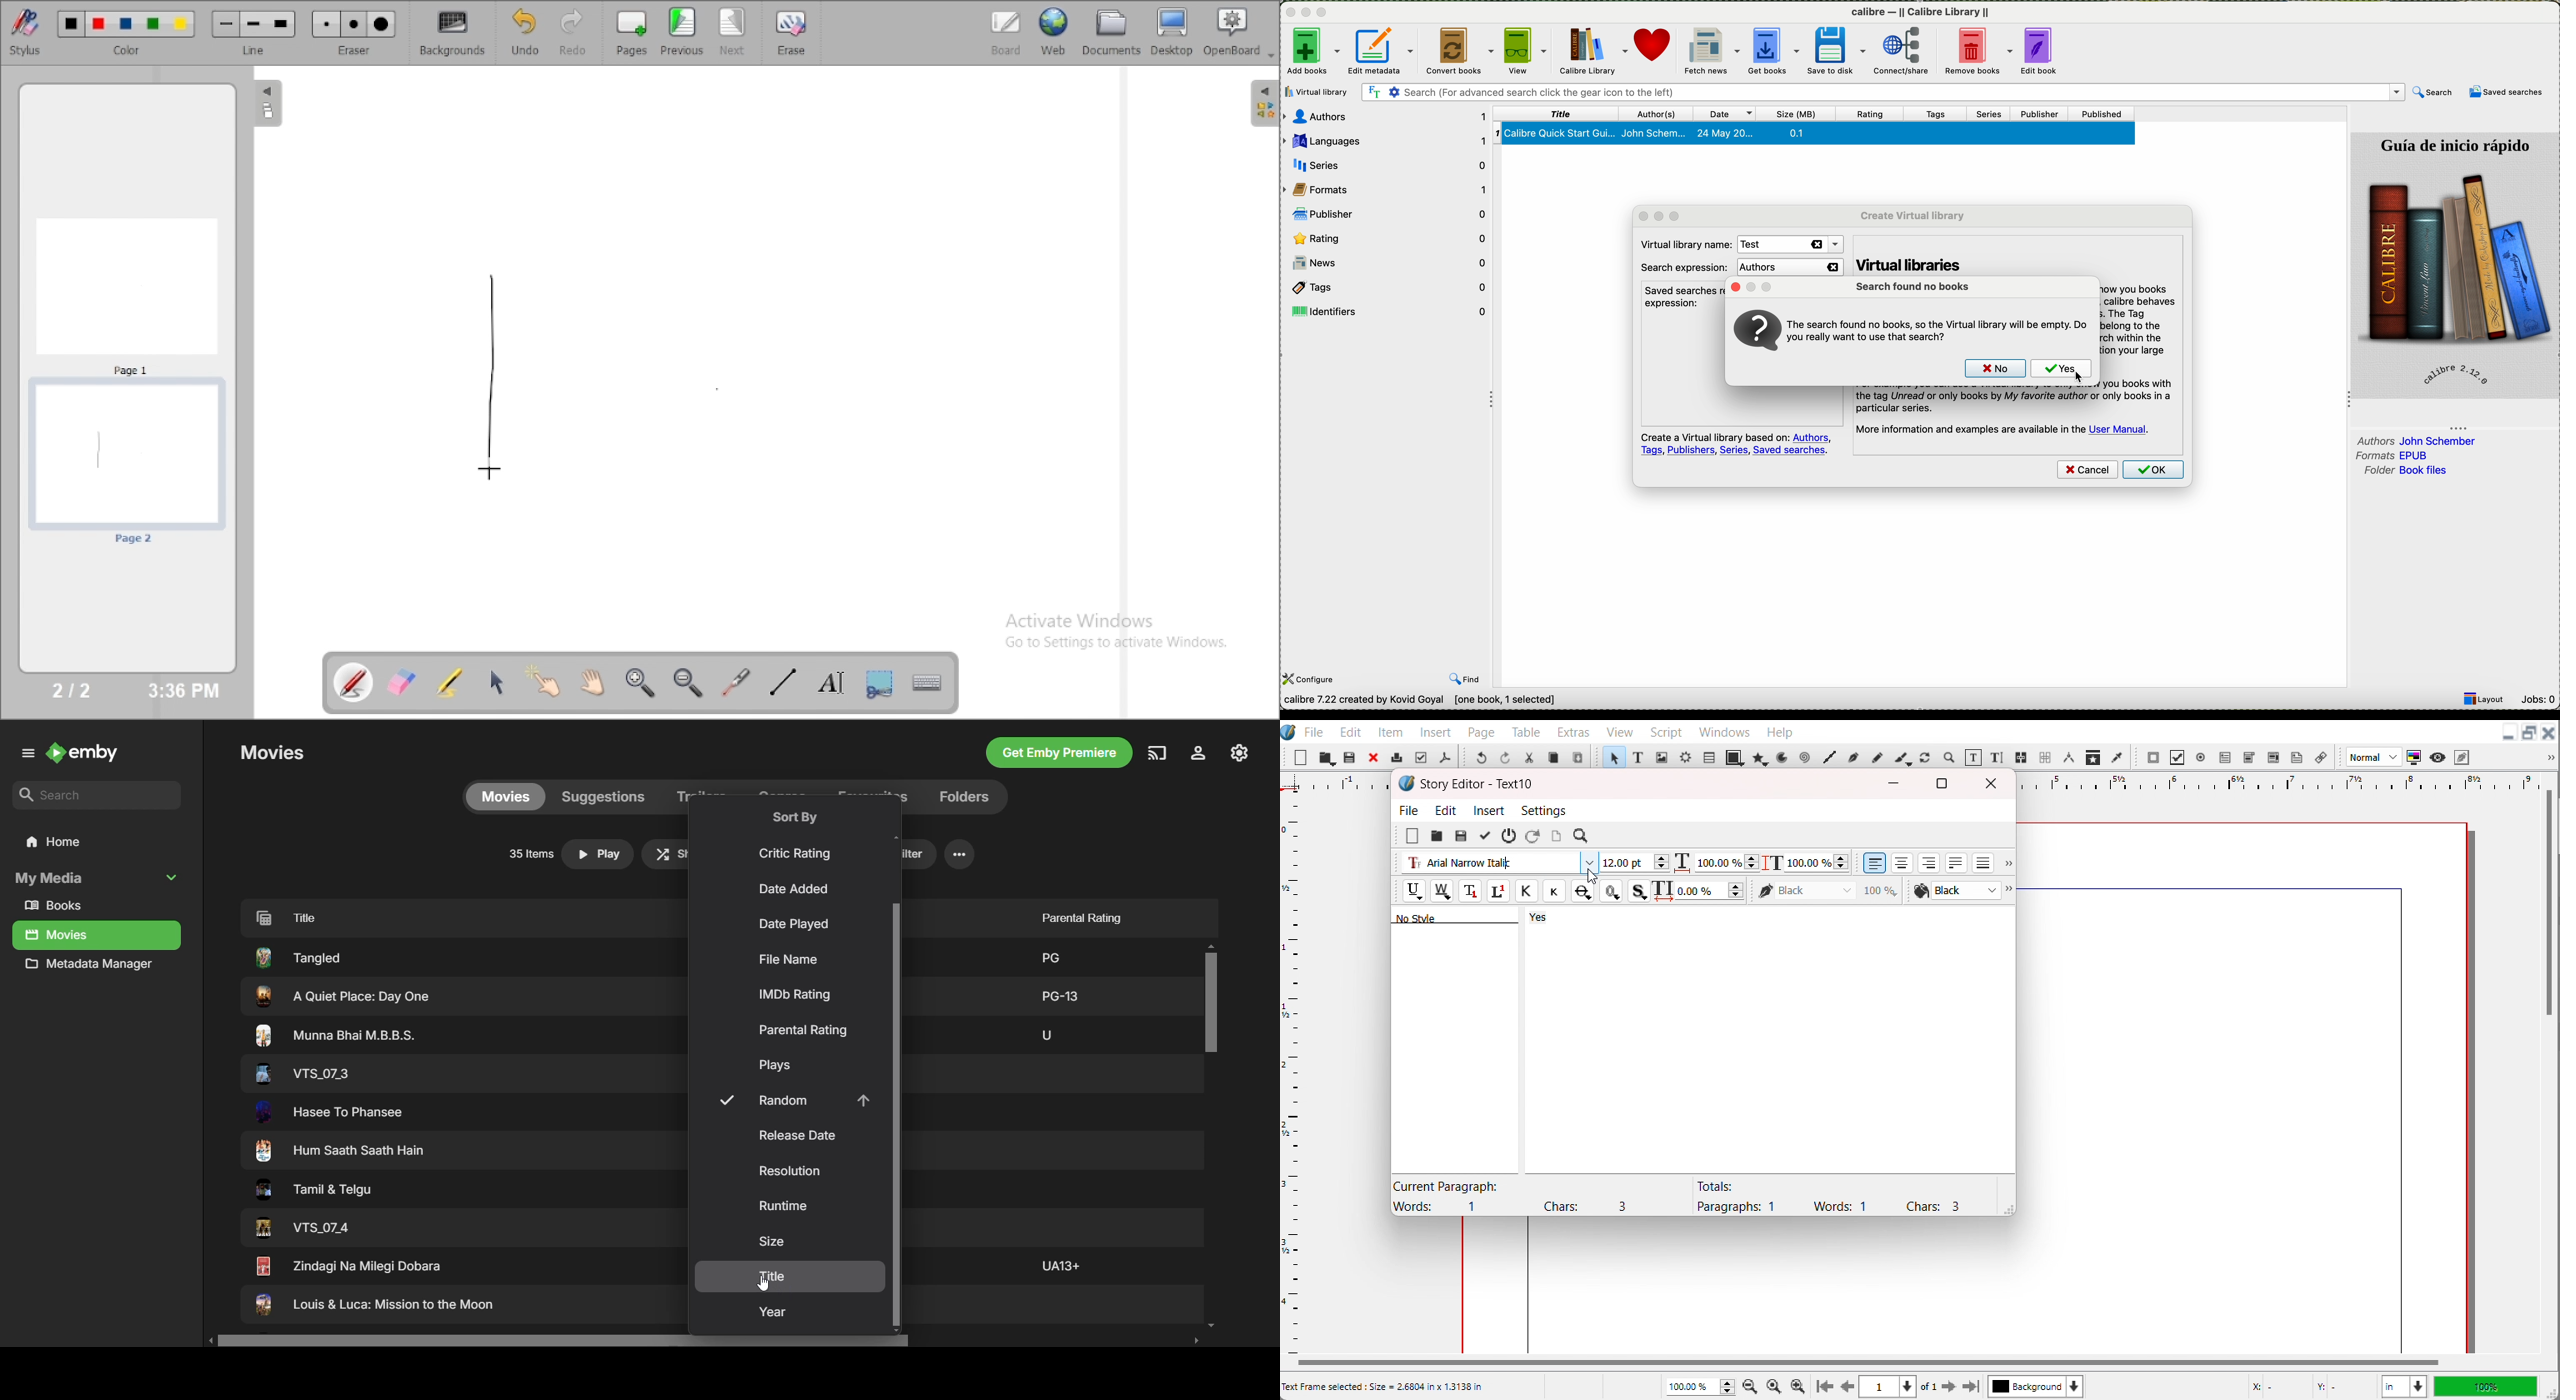 The image size is (2576, 1400). What do you see at coordinates (25, 756) in the screenshot?
I see `Expand/Collapse` at bounding box center [25, 756].